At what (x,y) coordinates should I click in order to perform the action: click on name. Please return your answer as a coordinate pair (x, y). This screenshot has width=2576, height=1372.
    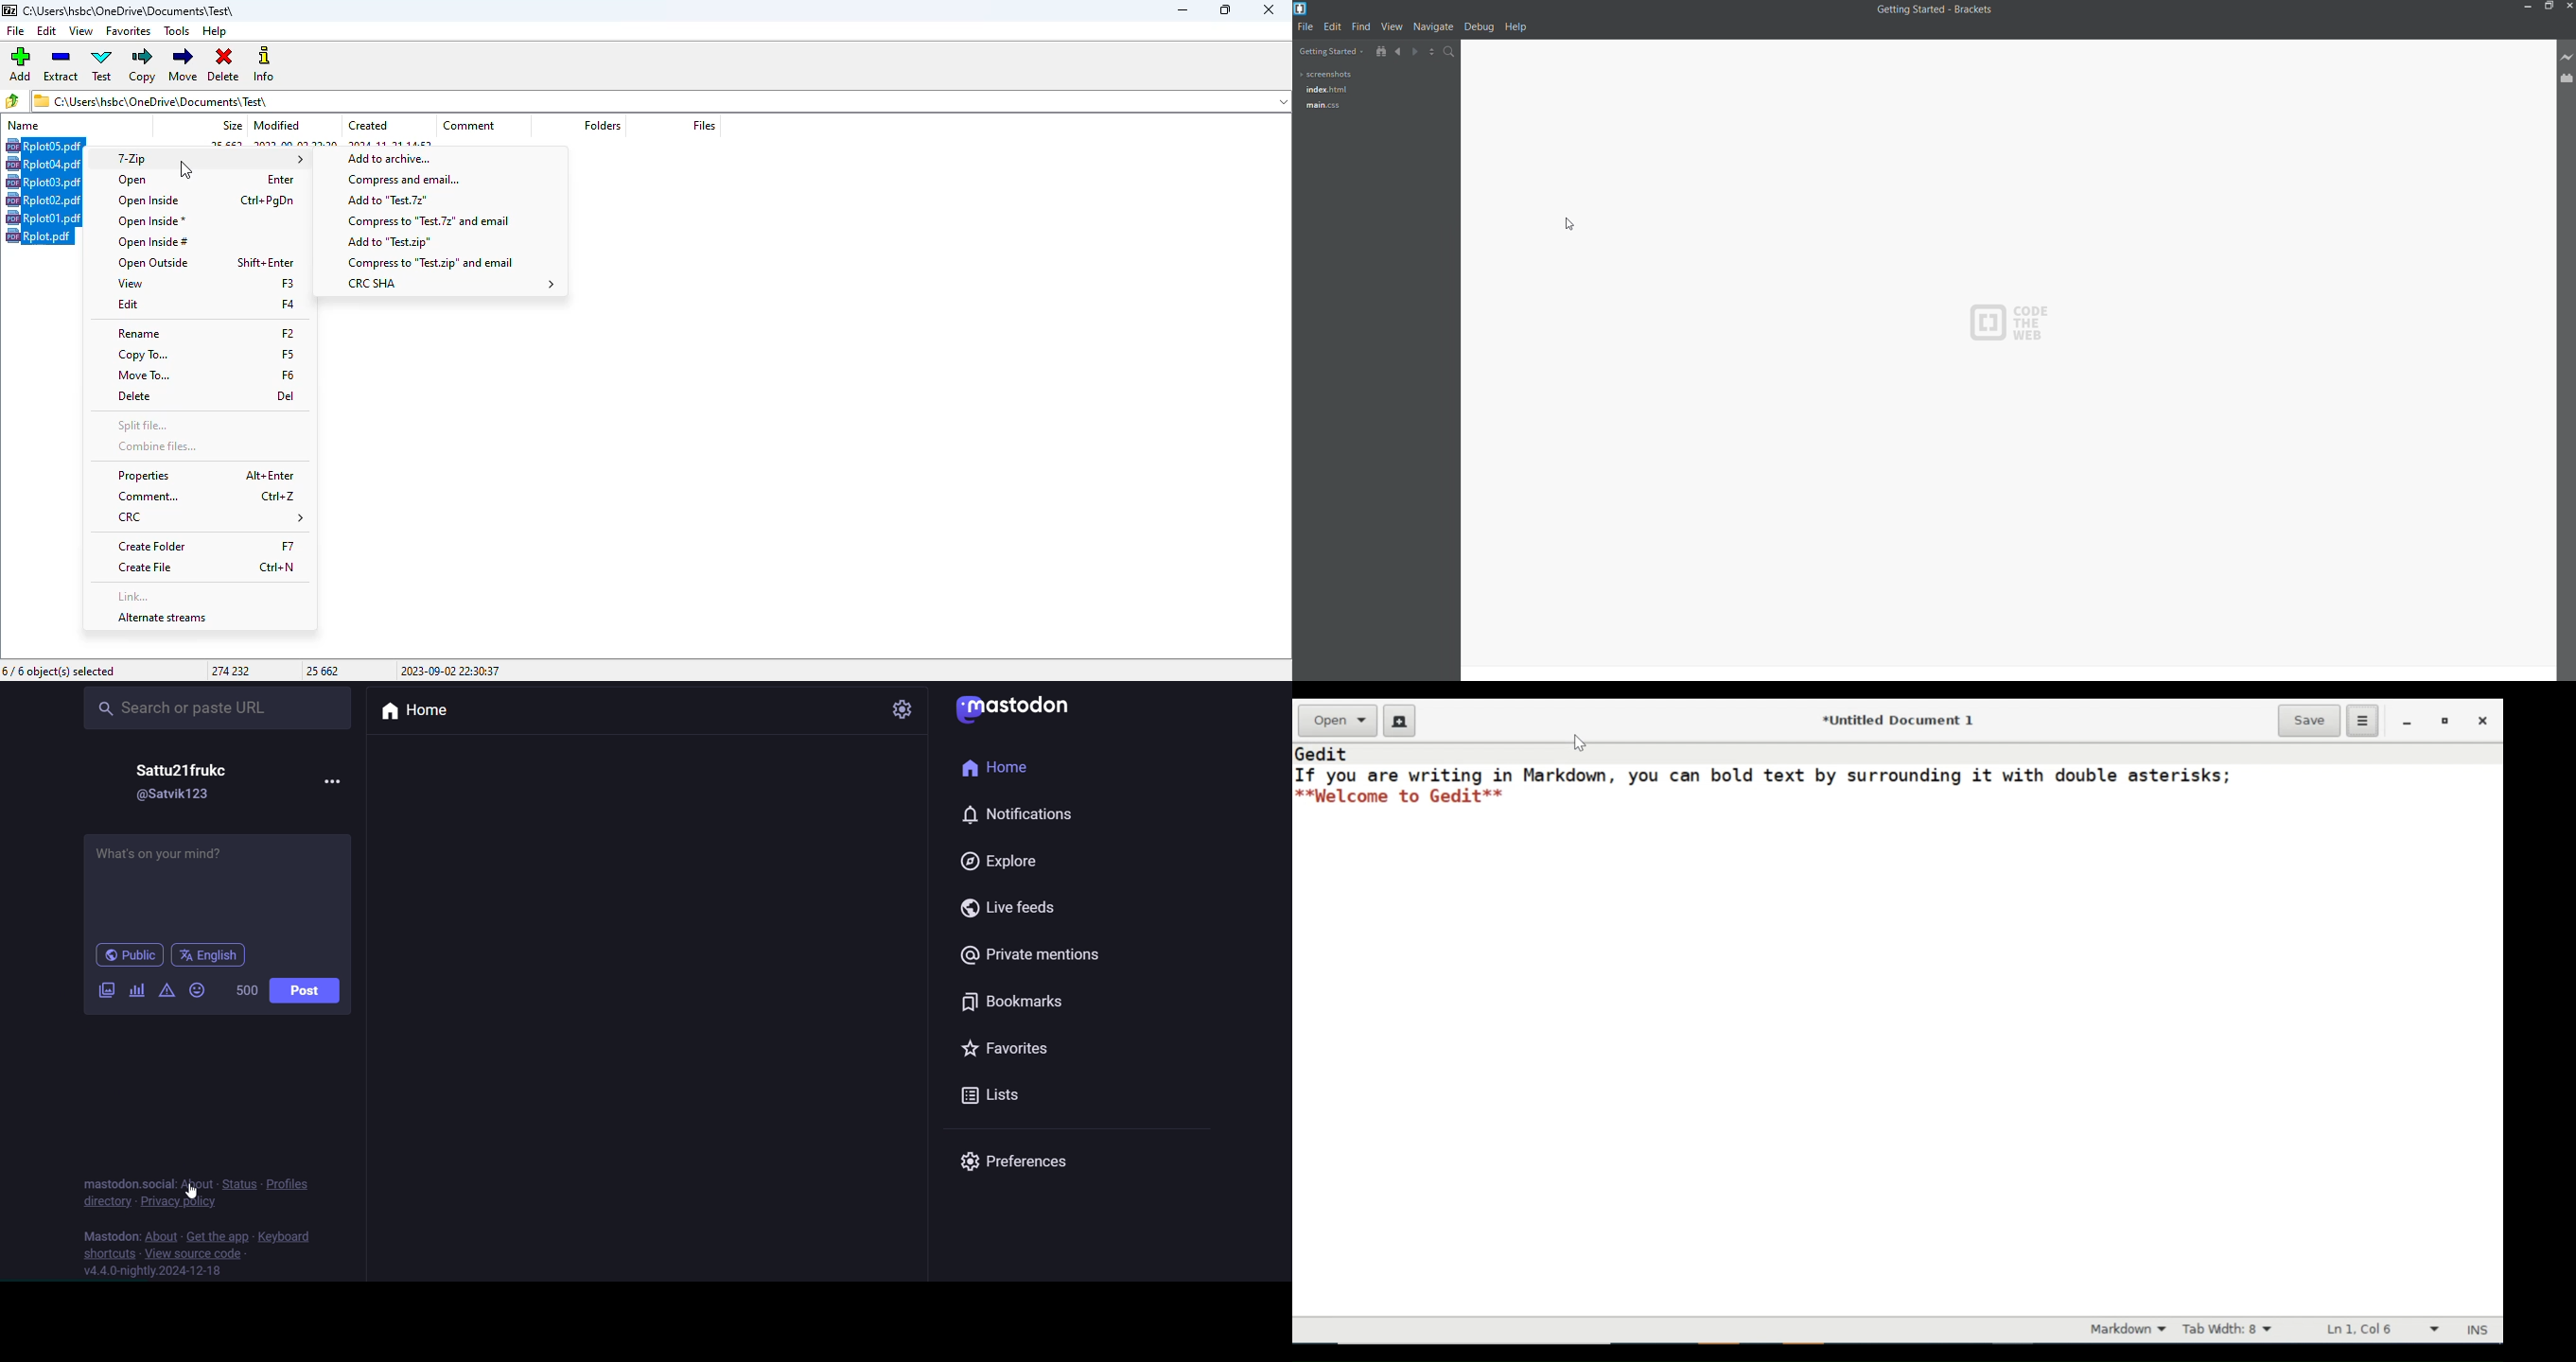
    Looking at the image, I should click on (189, 769).